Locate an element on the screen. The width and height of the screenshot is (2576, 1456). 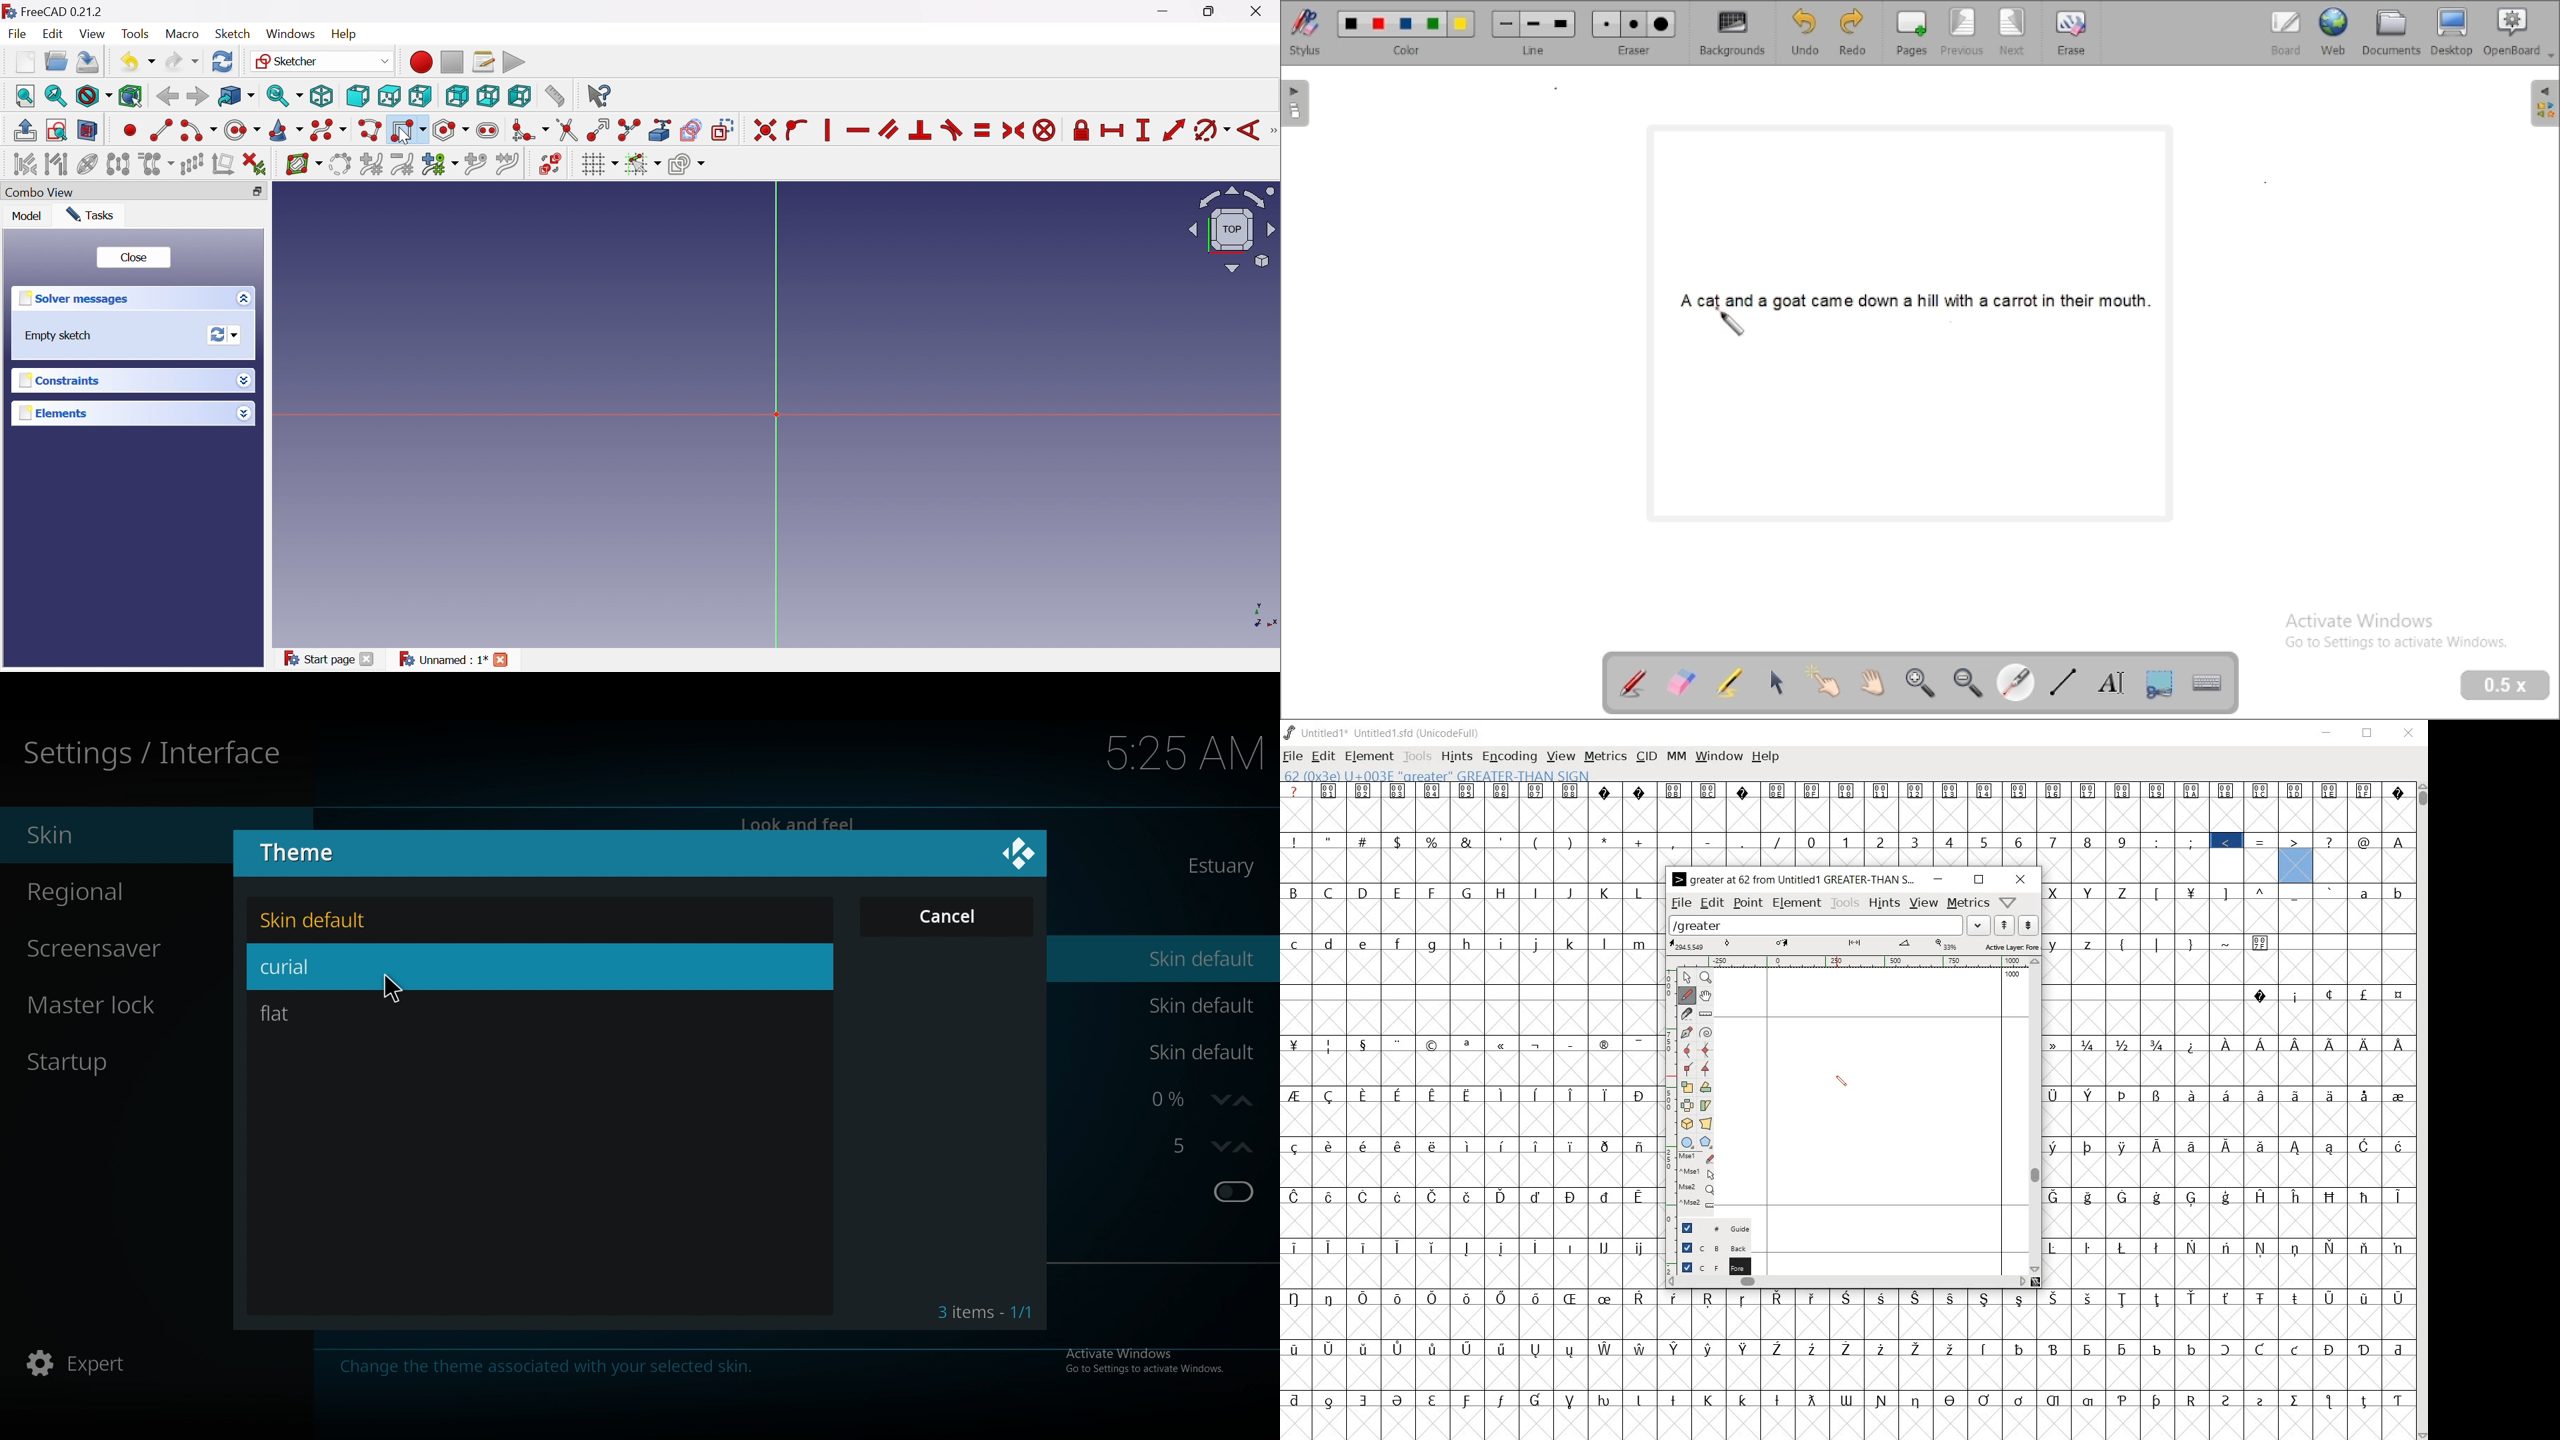
Modify knot multiplicity is located at coordinates (439, 163).